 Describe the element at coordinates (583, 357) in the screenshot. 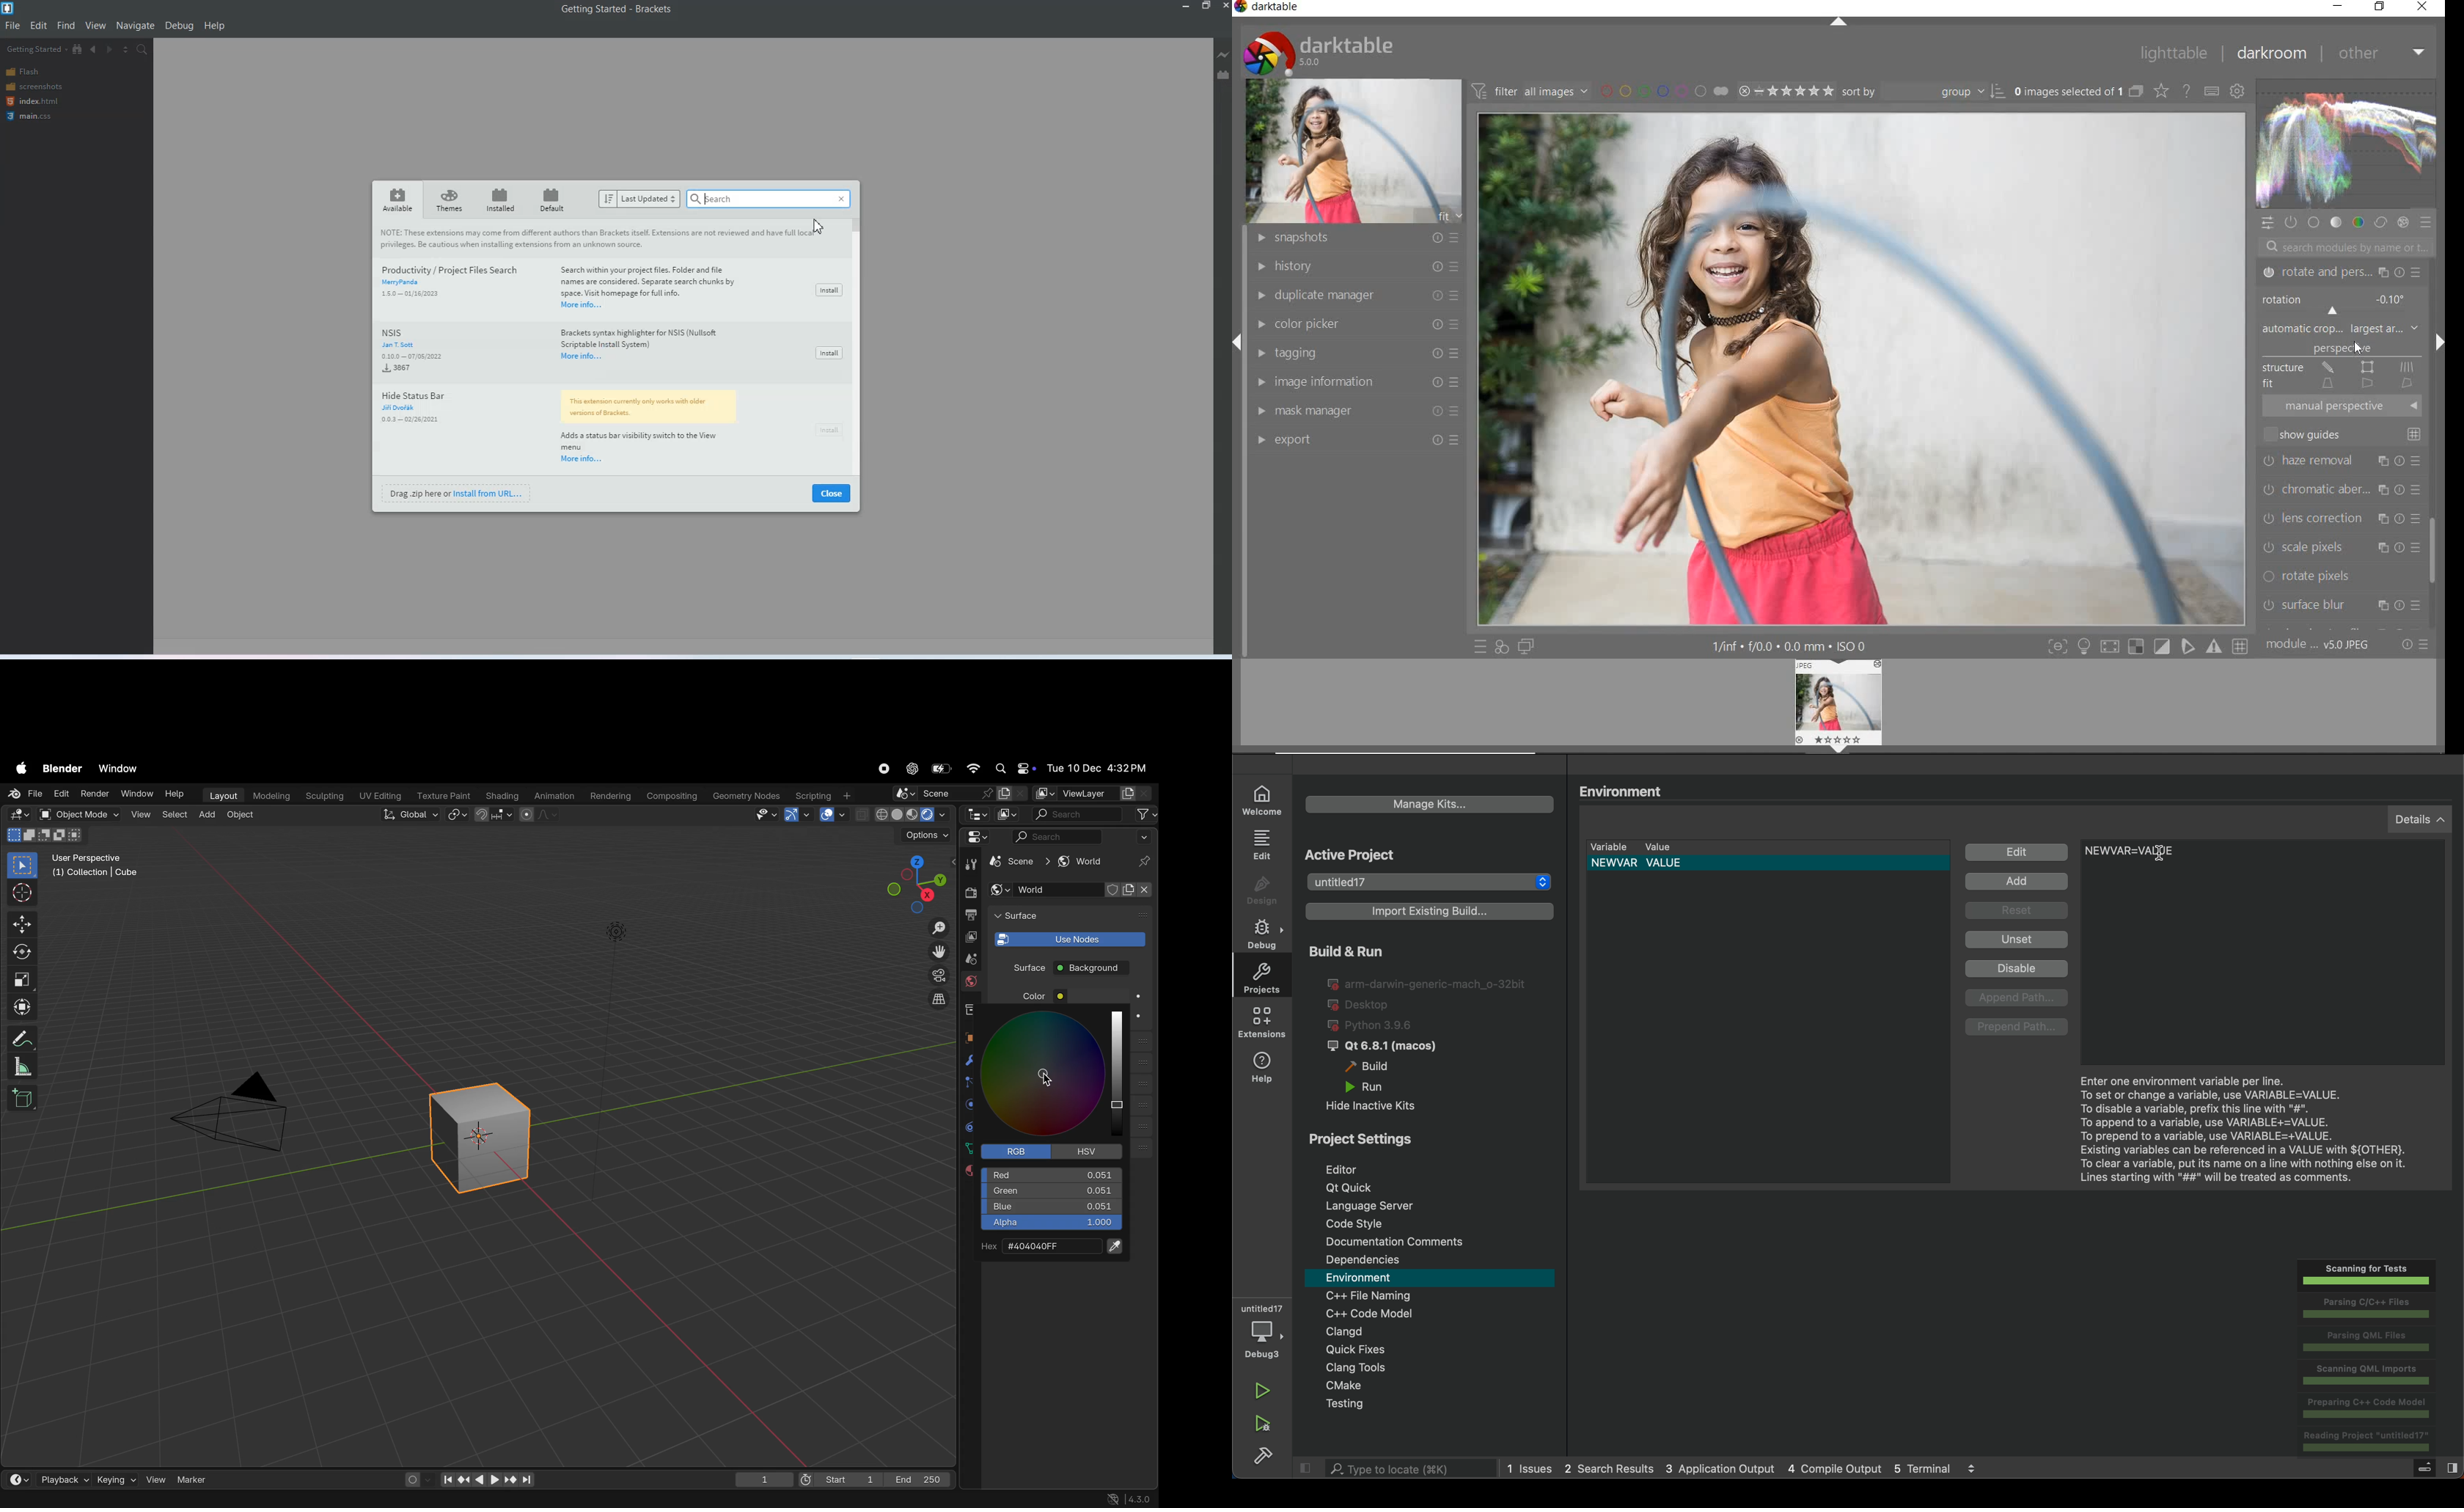

I see `More info` at that location.